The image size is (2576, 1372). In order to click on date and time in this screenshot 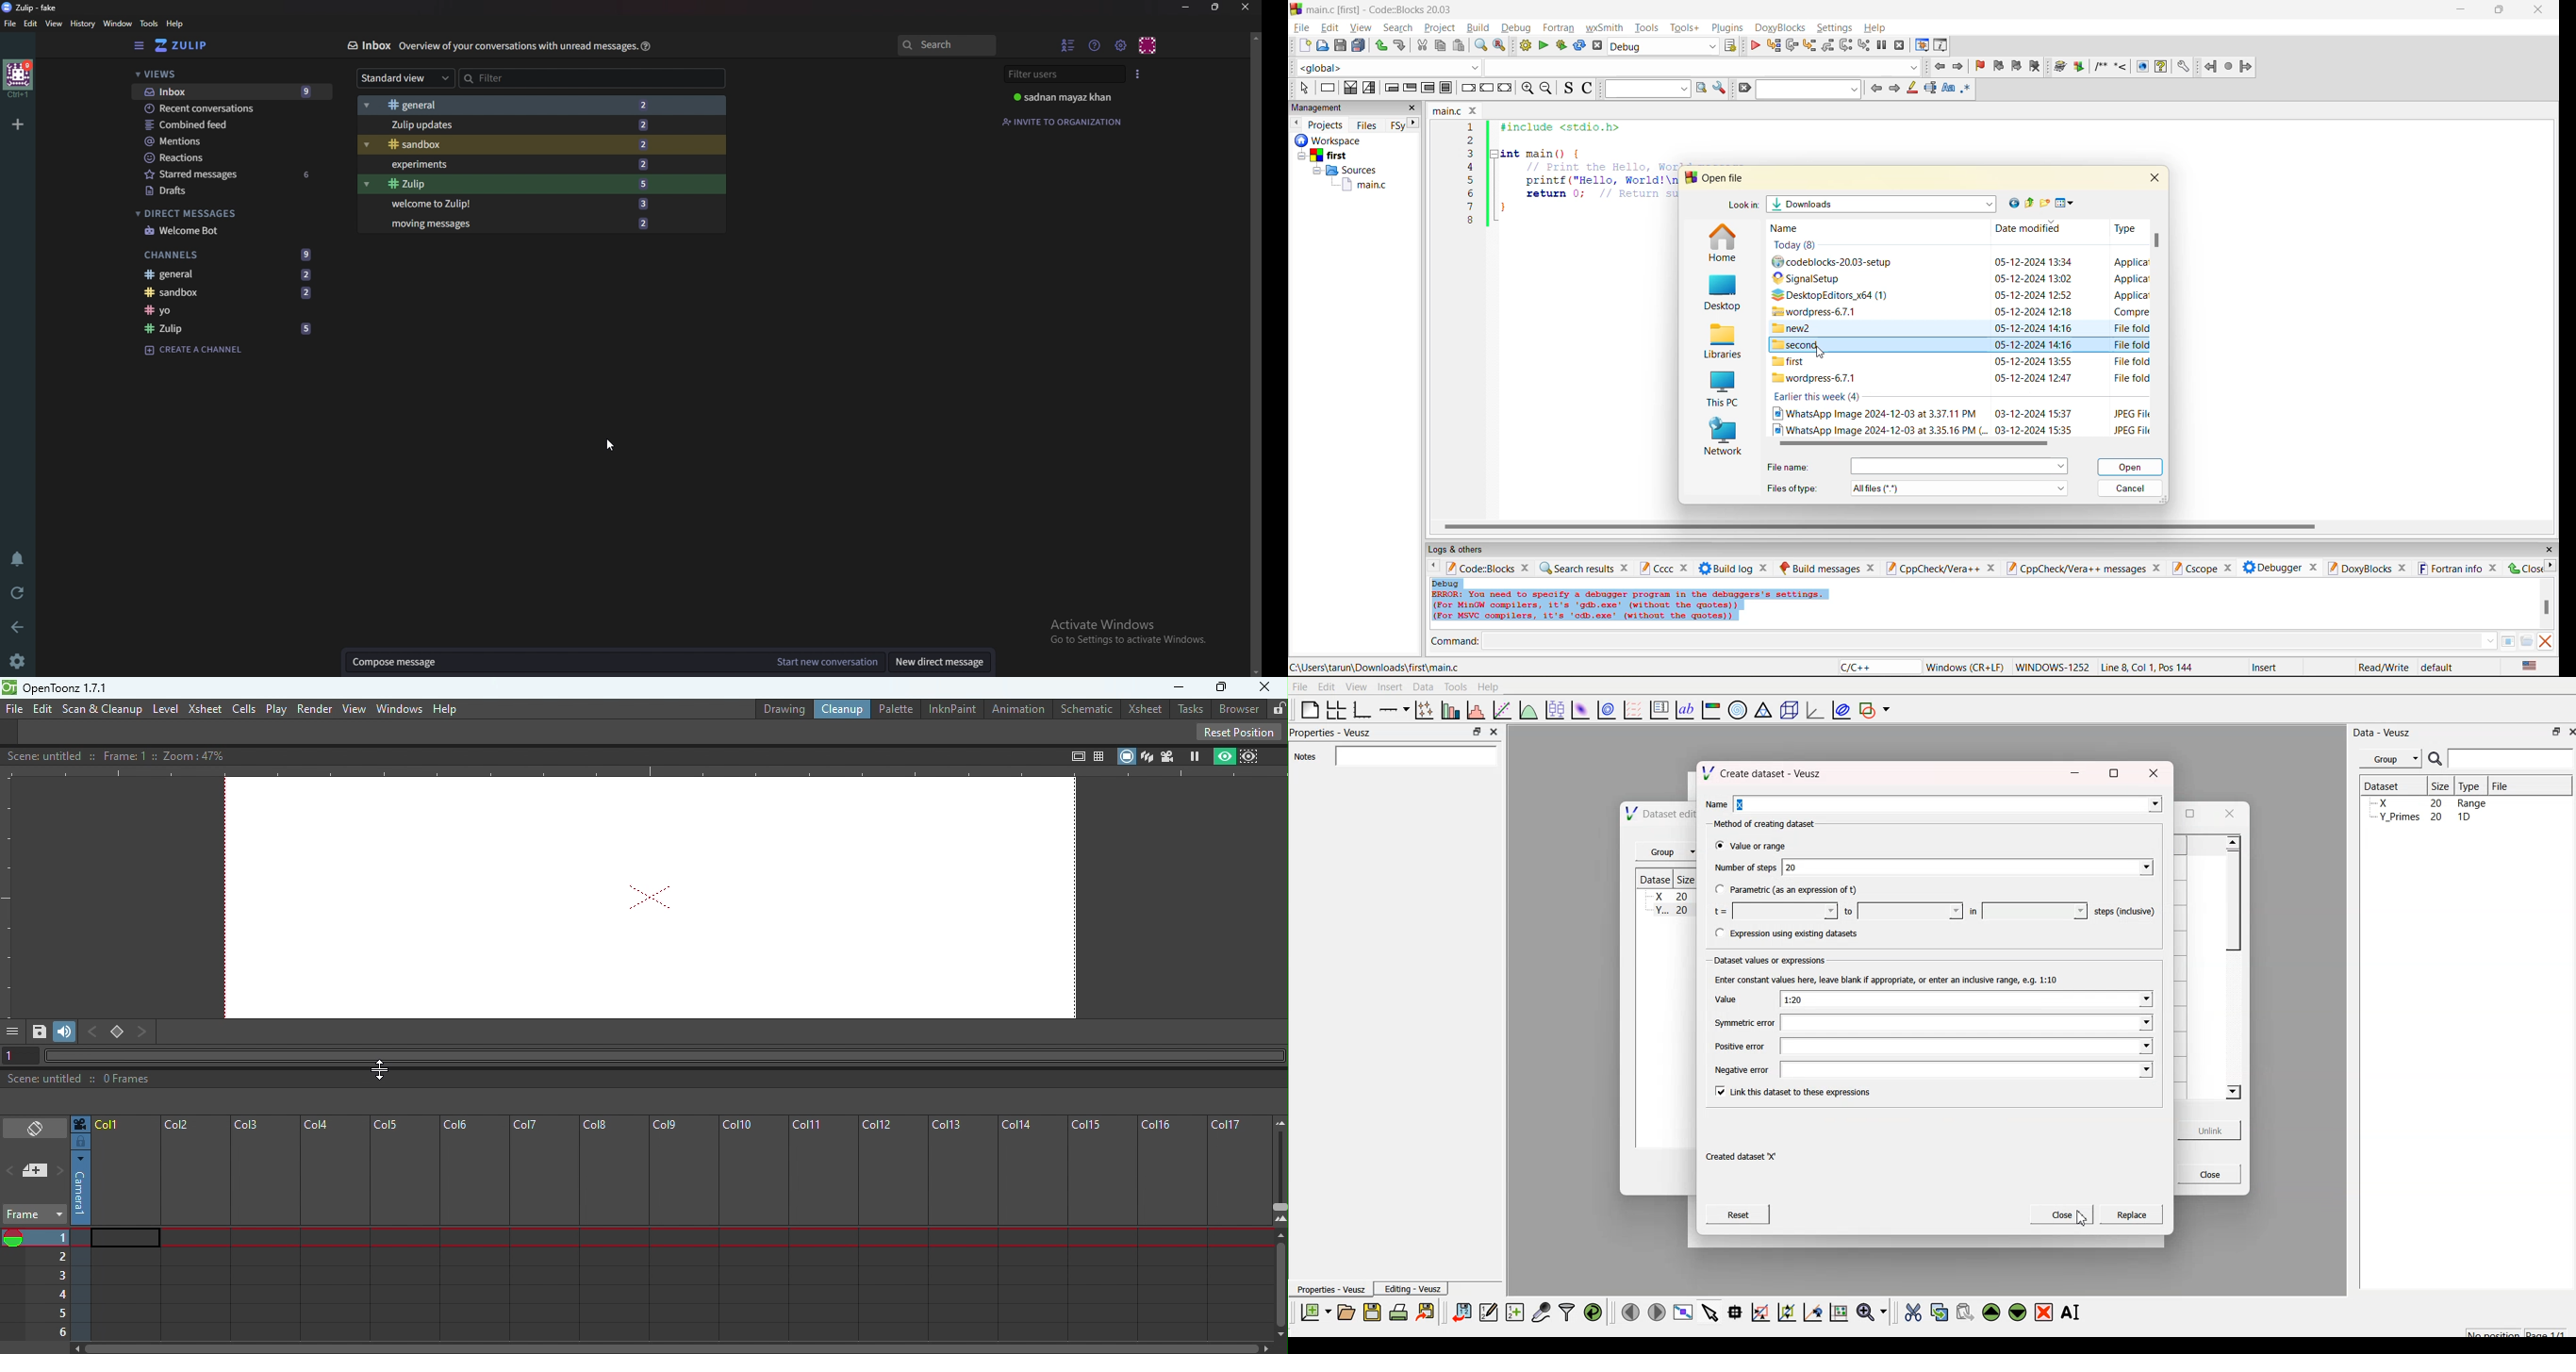, I will do `click(2037, 429)`.